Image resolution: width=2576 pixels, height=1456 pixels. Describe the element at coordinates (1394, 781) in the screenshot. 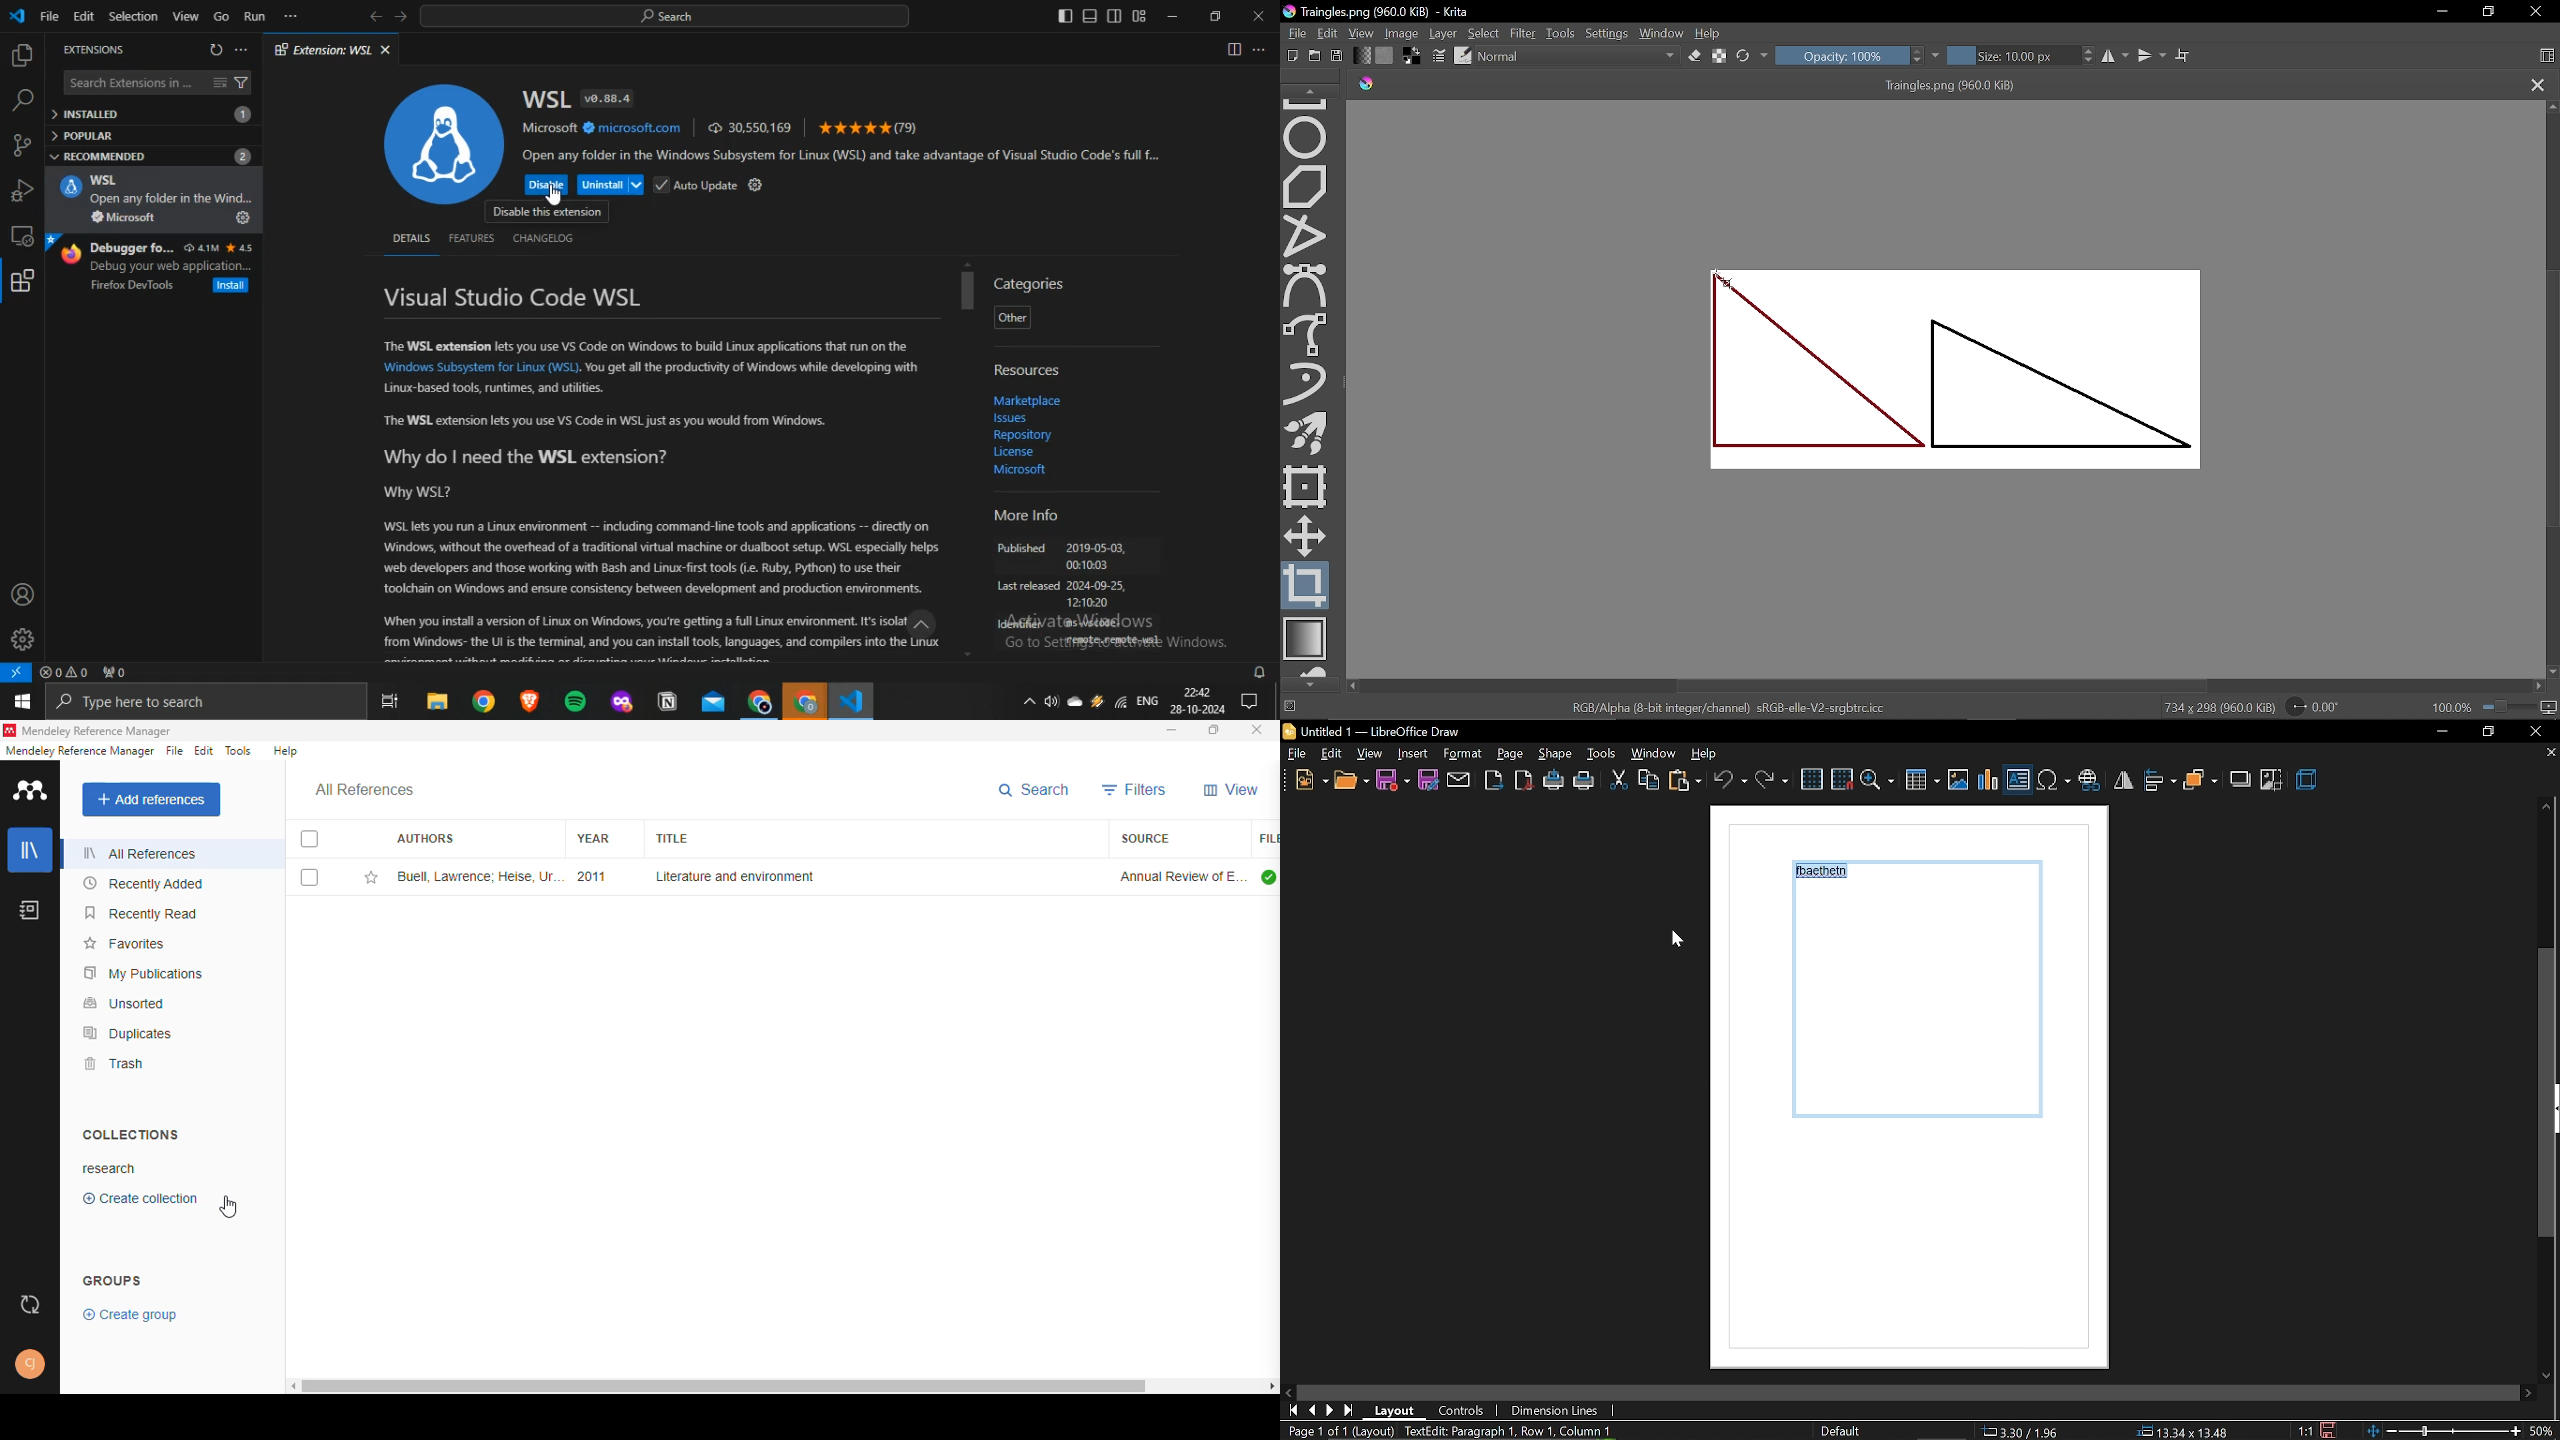

I see `save` at that location.